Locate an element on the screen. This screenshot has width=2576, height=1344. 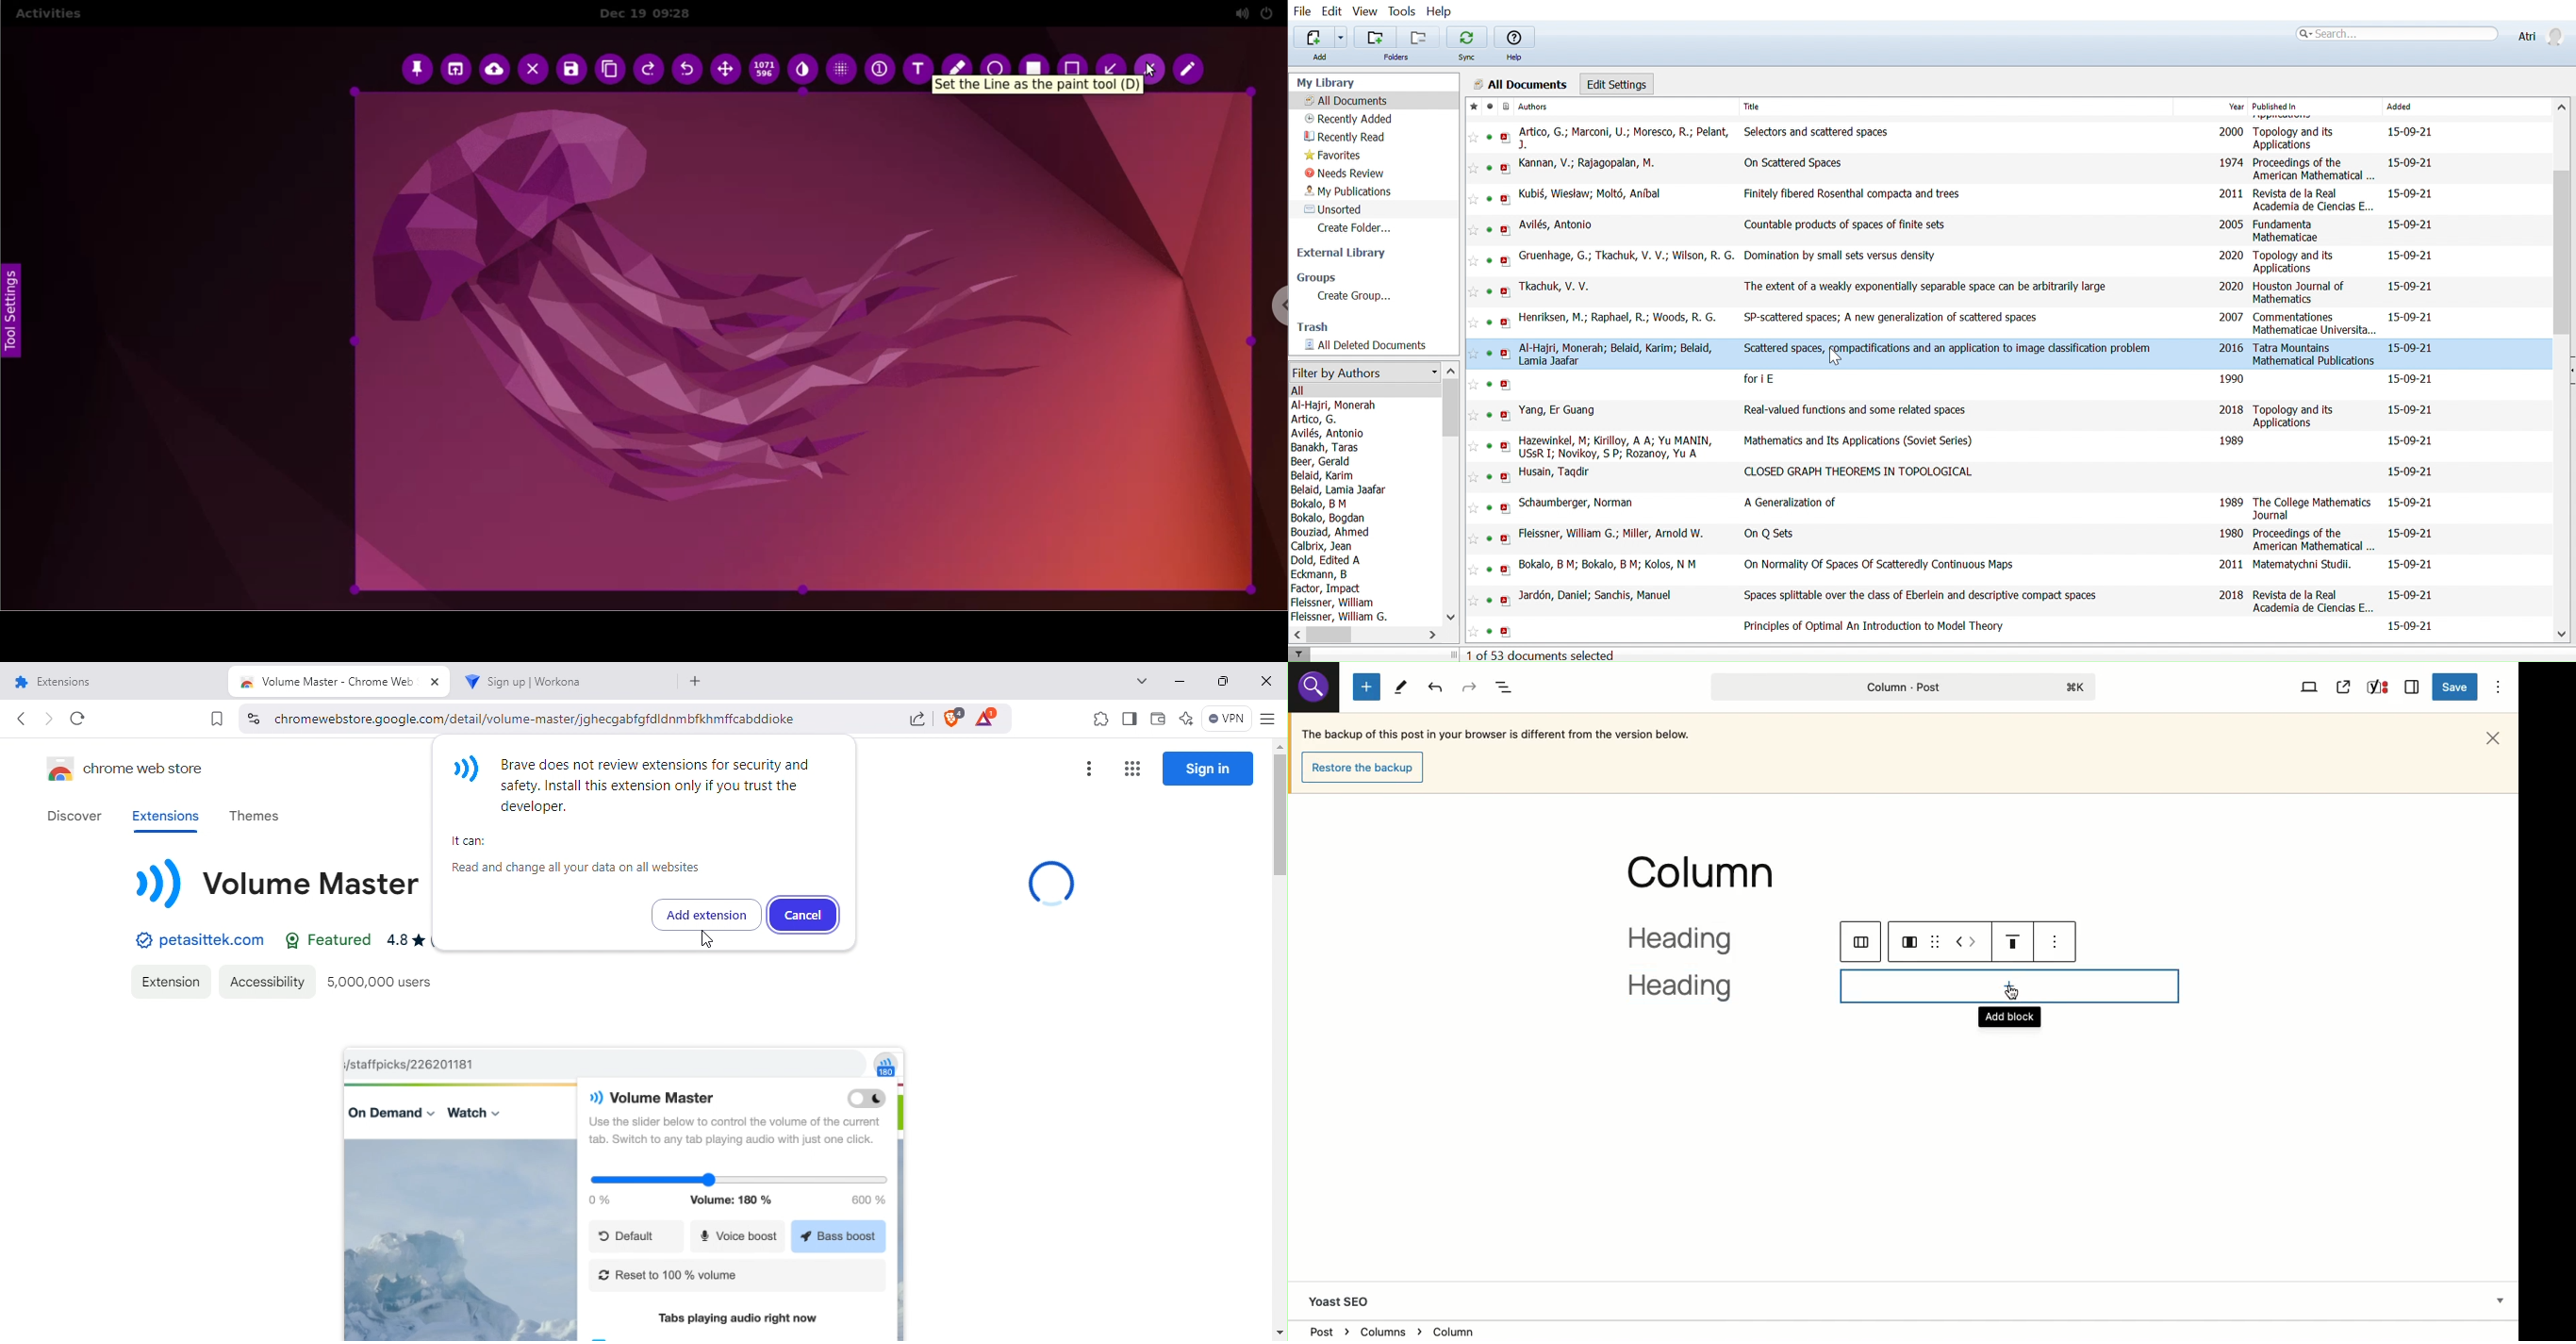
Move left right is located at coordinates (1971, 940).